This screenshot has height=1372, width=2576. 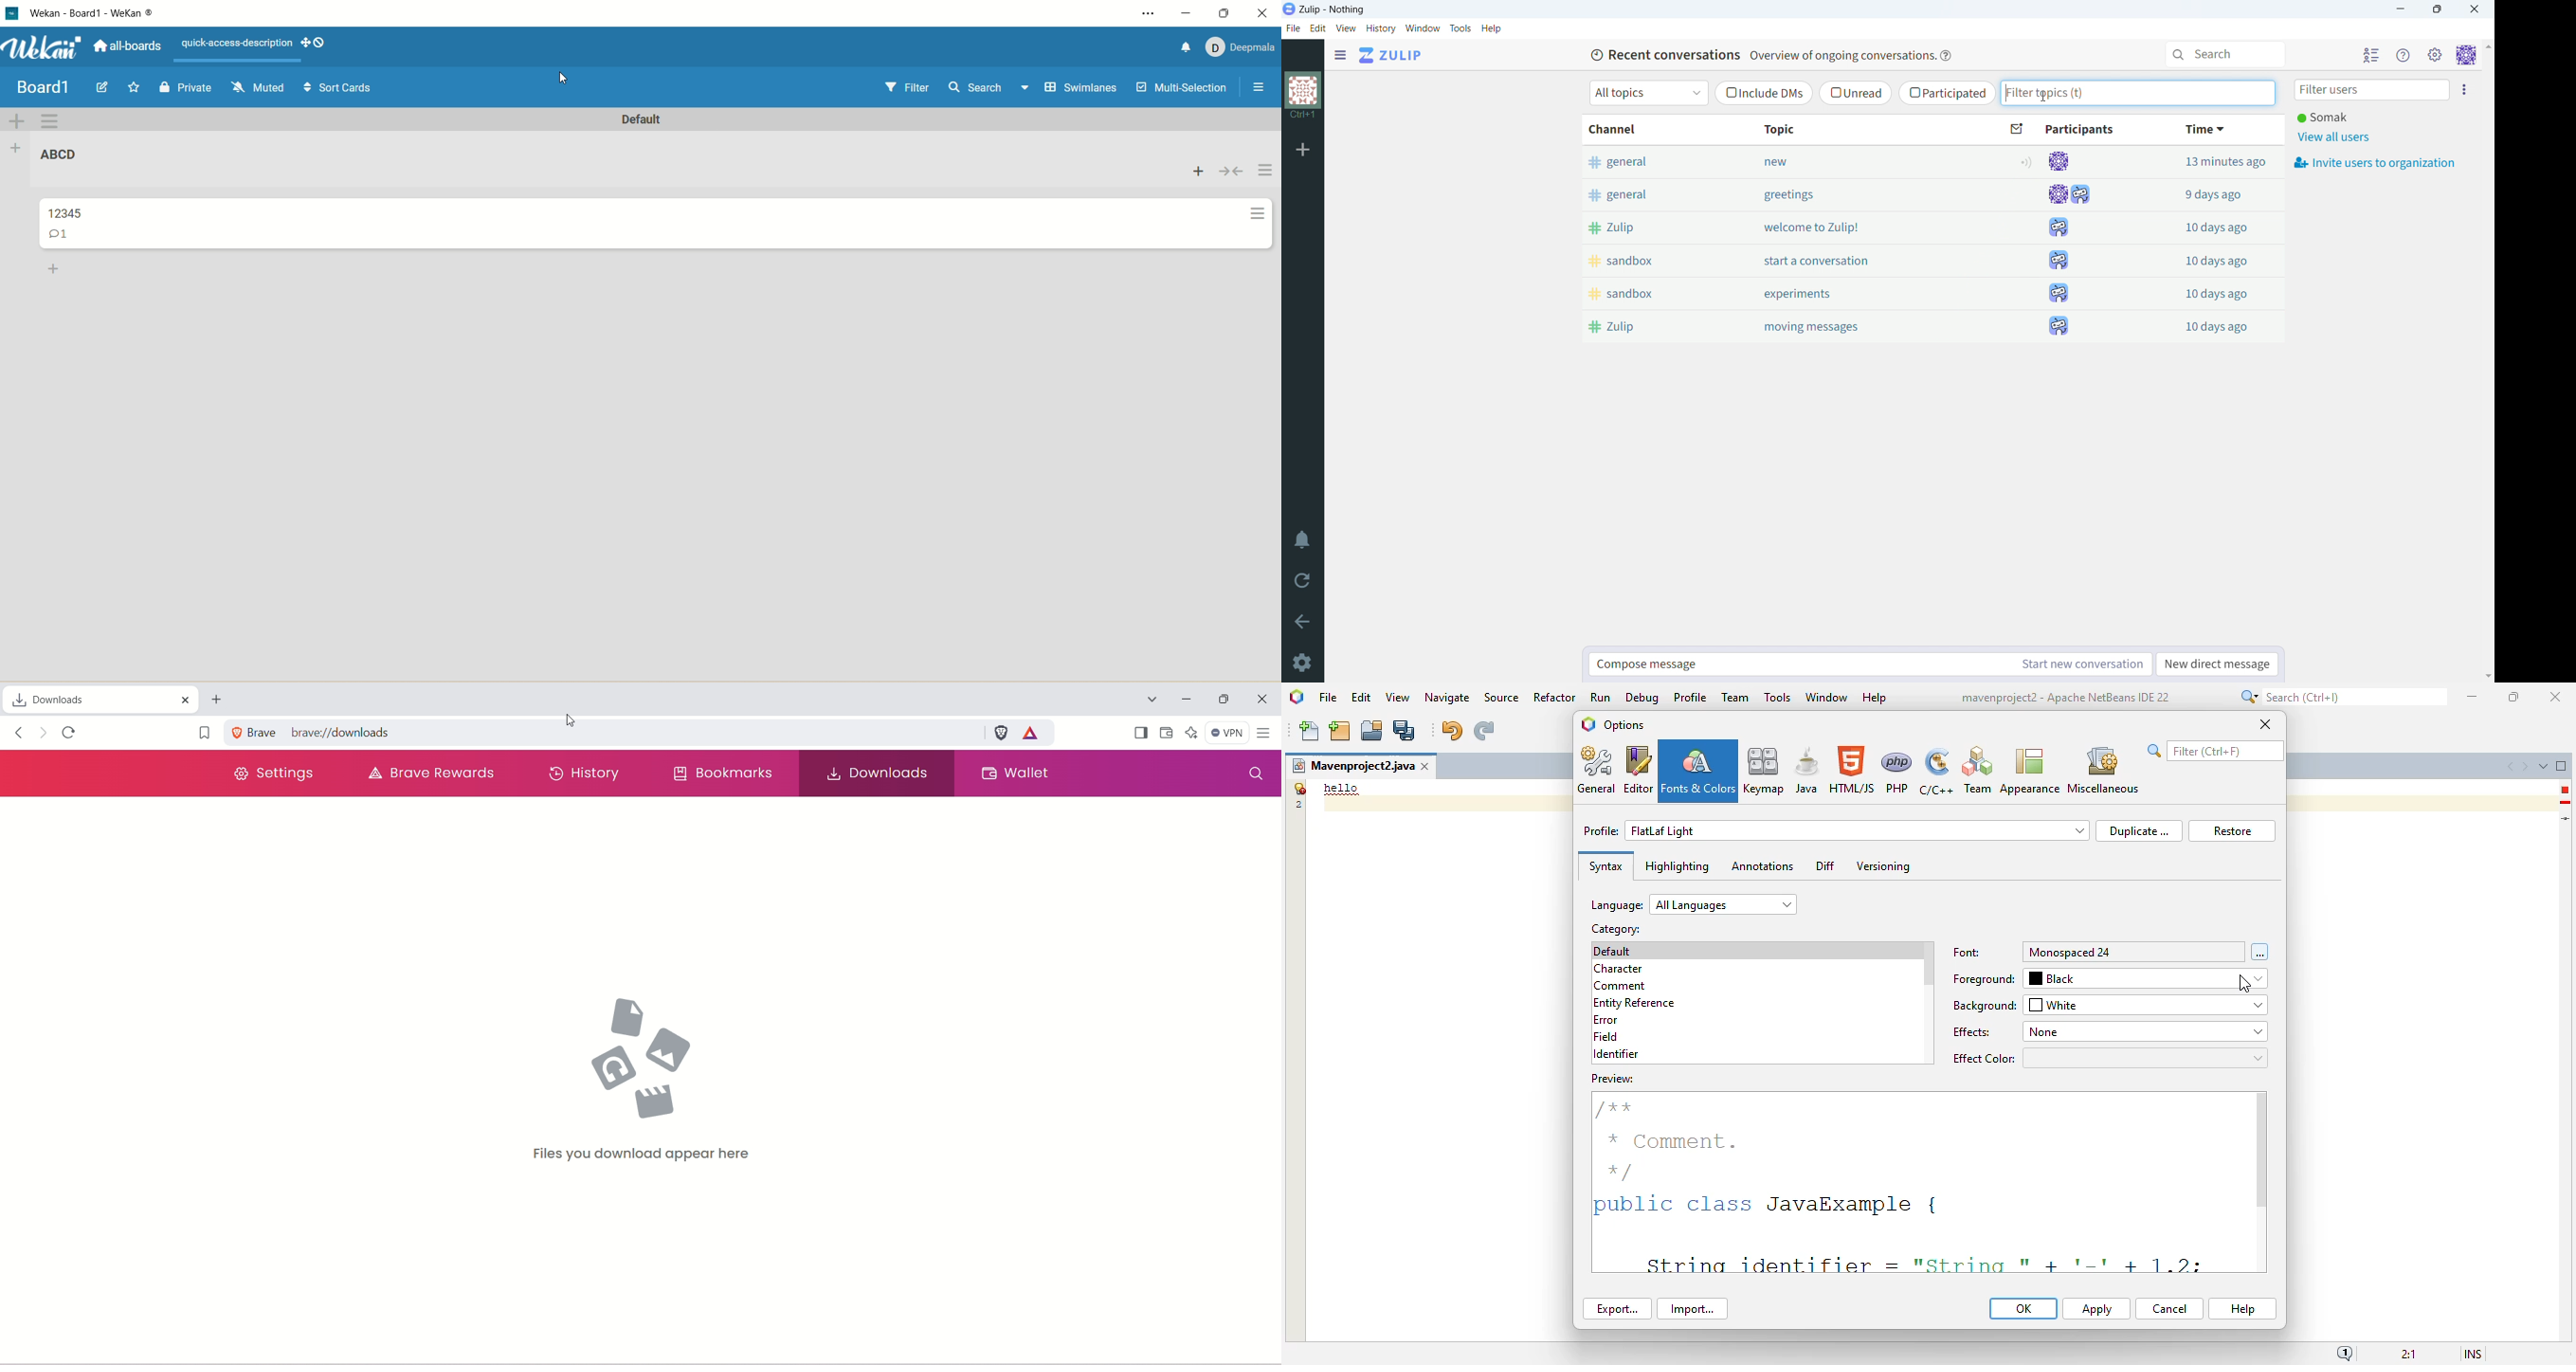 What do you see at coordinates (63, 236) in the screenshot?
I see `comment` at bounding box center [63, 236].